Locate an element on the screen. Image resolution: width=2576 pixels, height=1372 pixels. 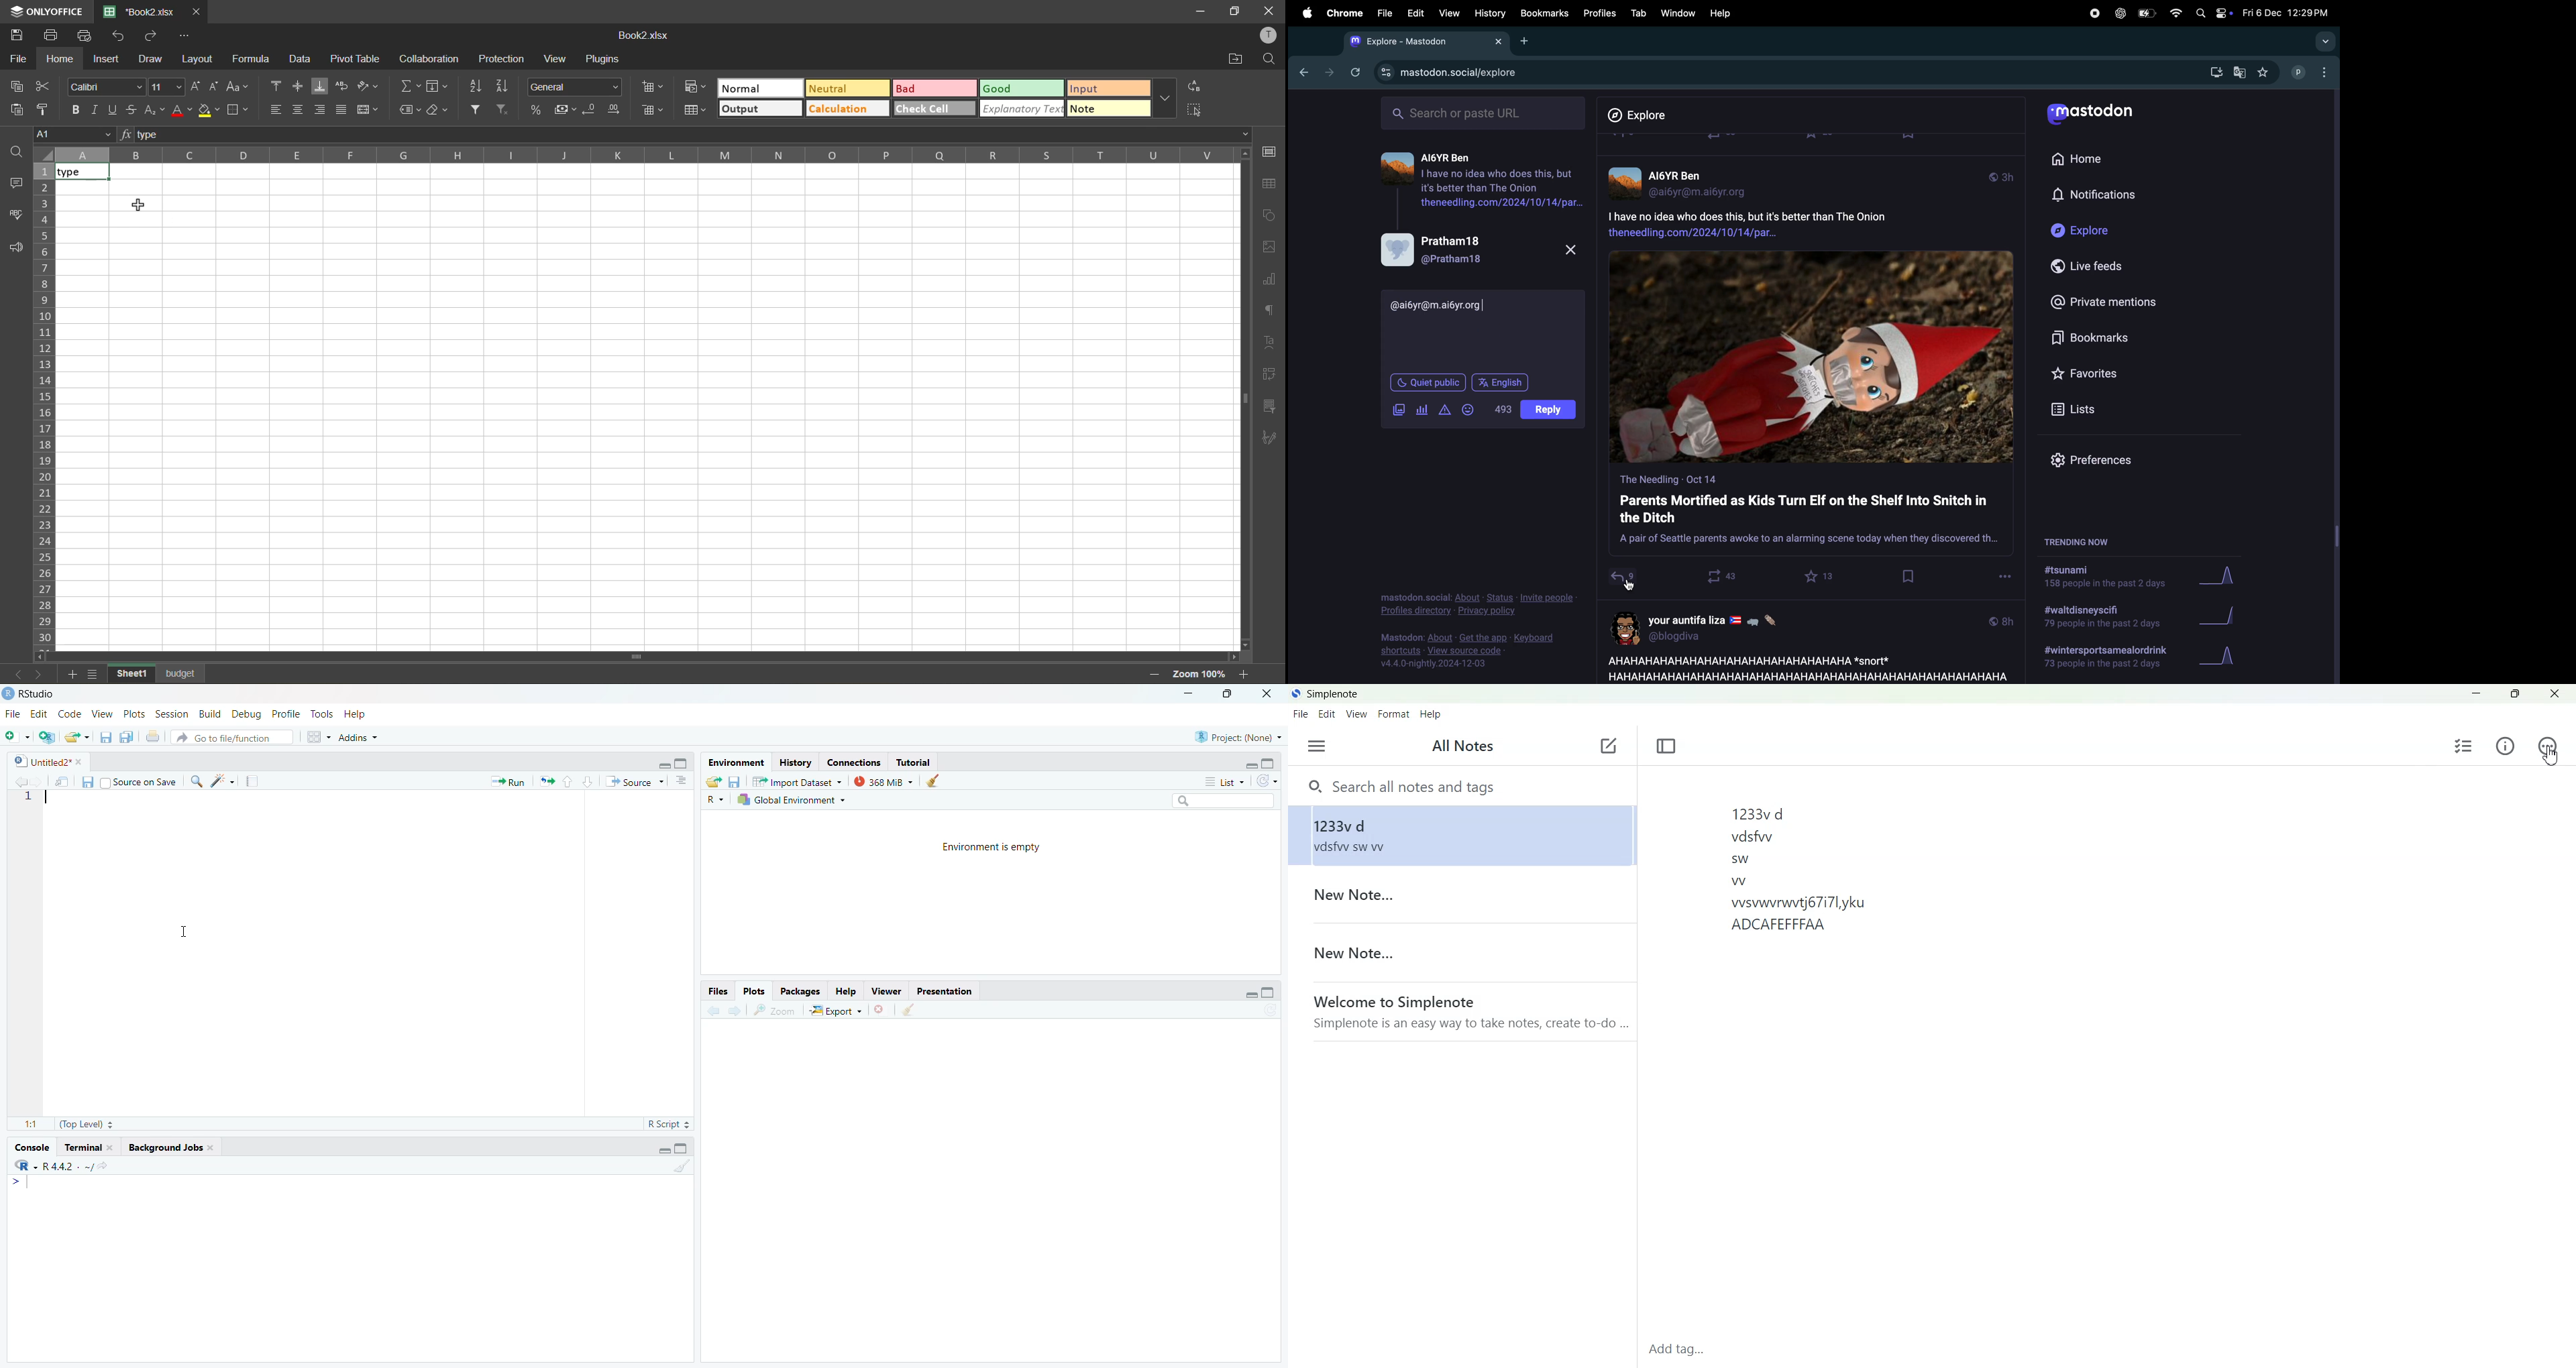
percent is located at coordinates (534, 109).